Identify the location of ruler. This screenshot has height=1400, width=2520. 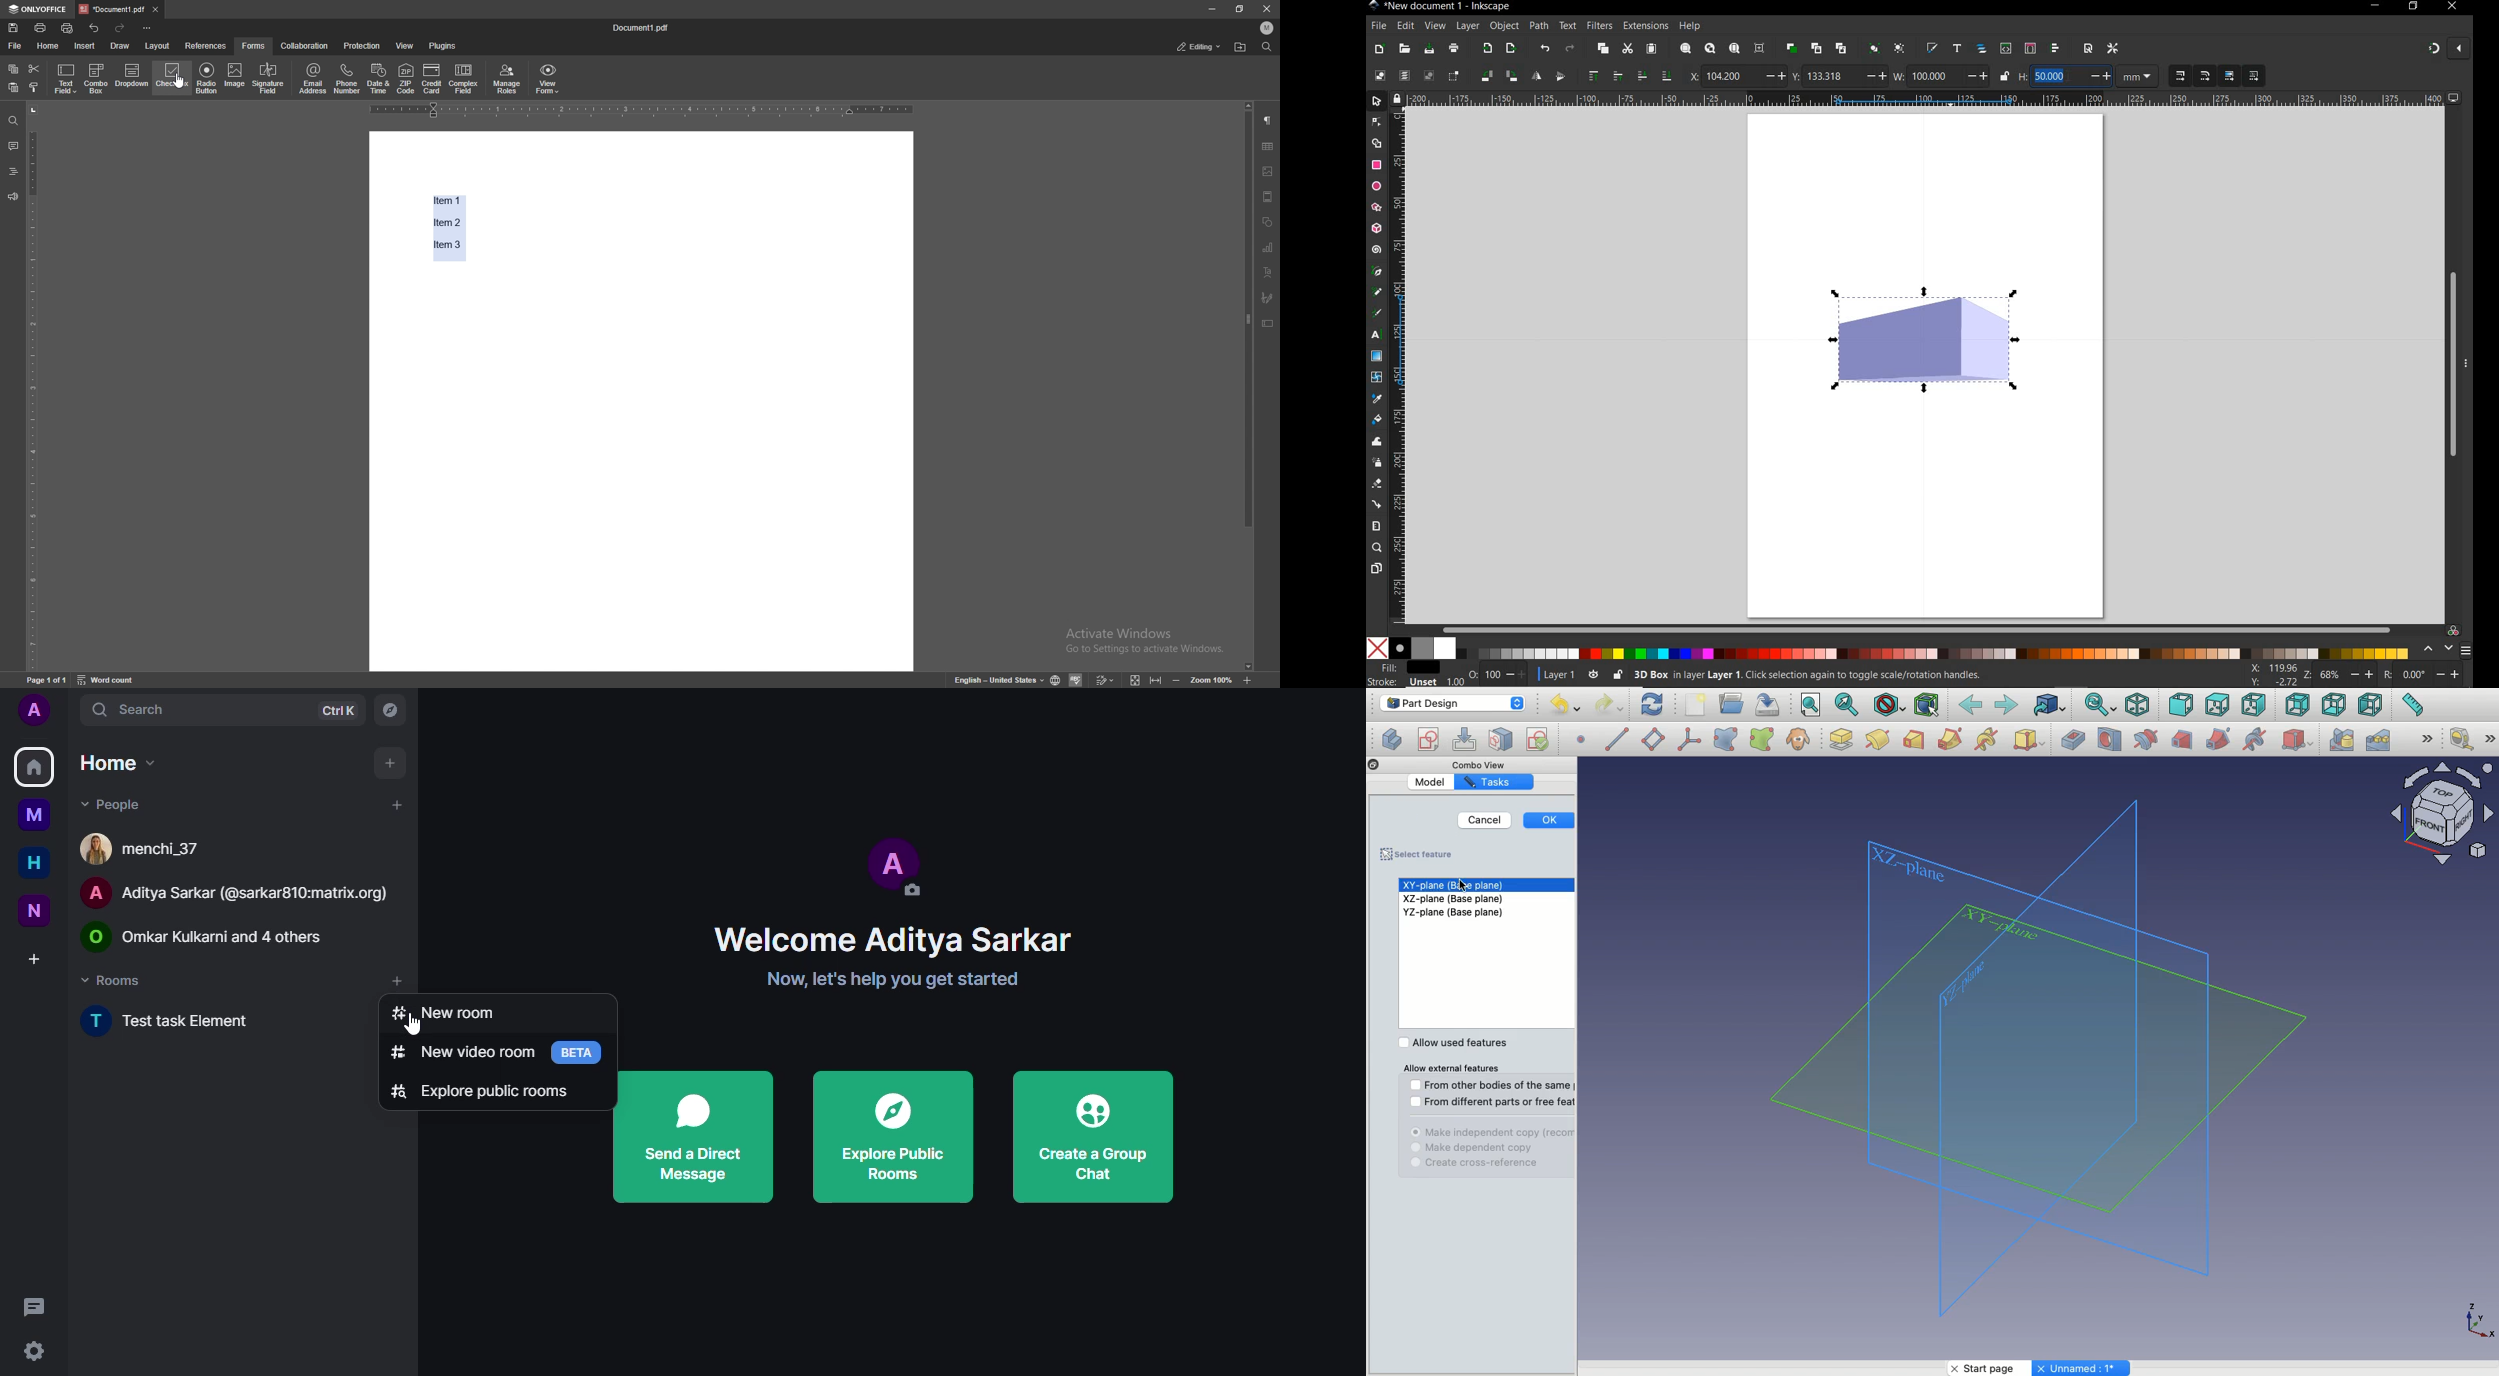
(1400, 366).